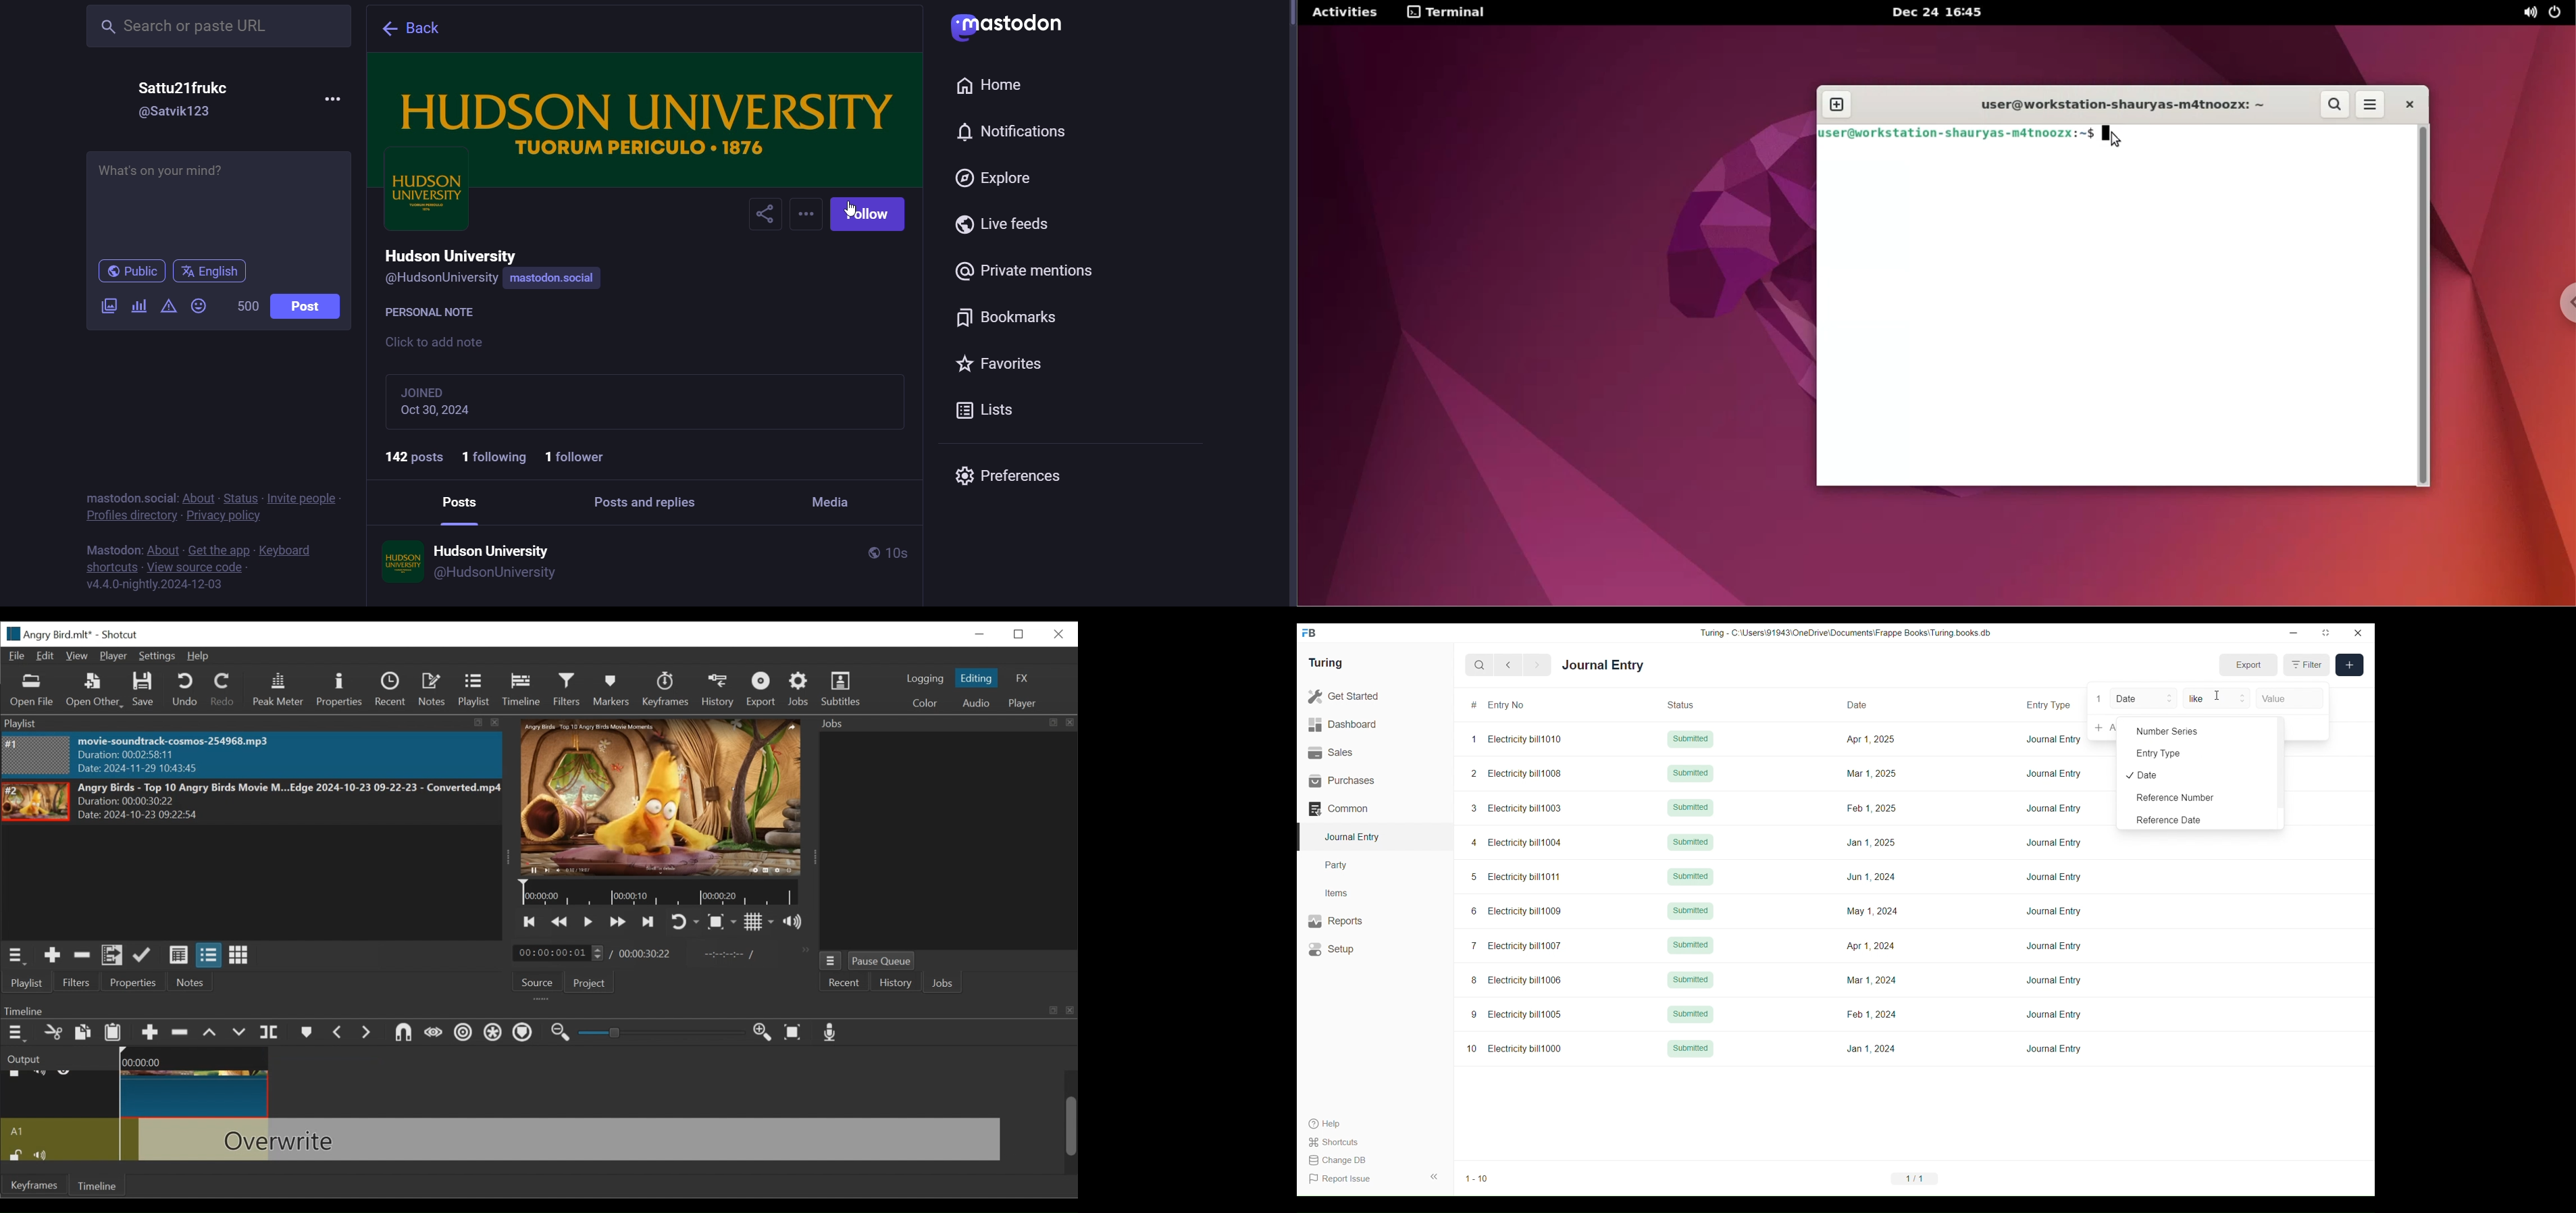 This screenshot has height=1232, width=2576. Describe the element at coordinates (2051, 704) in the screenshot. I see `Entry Type` at that location.